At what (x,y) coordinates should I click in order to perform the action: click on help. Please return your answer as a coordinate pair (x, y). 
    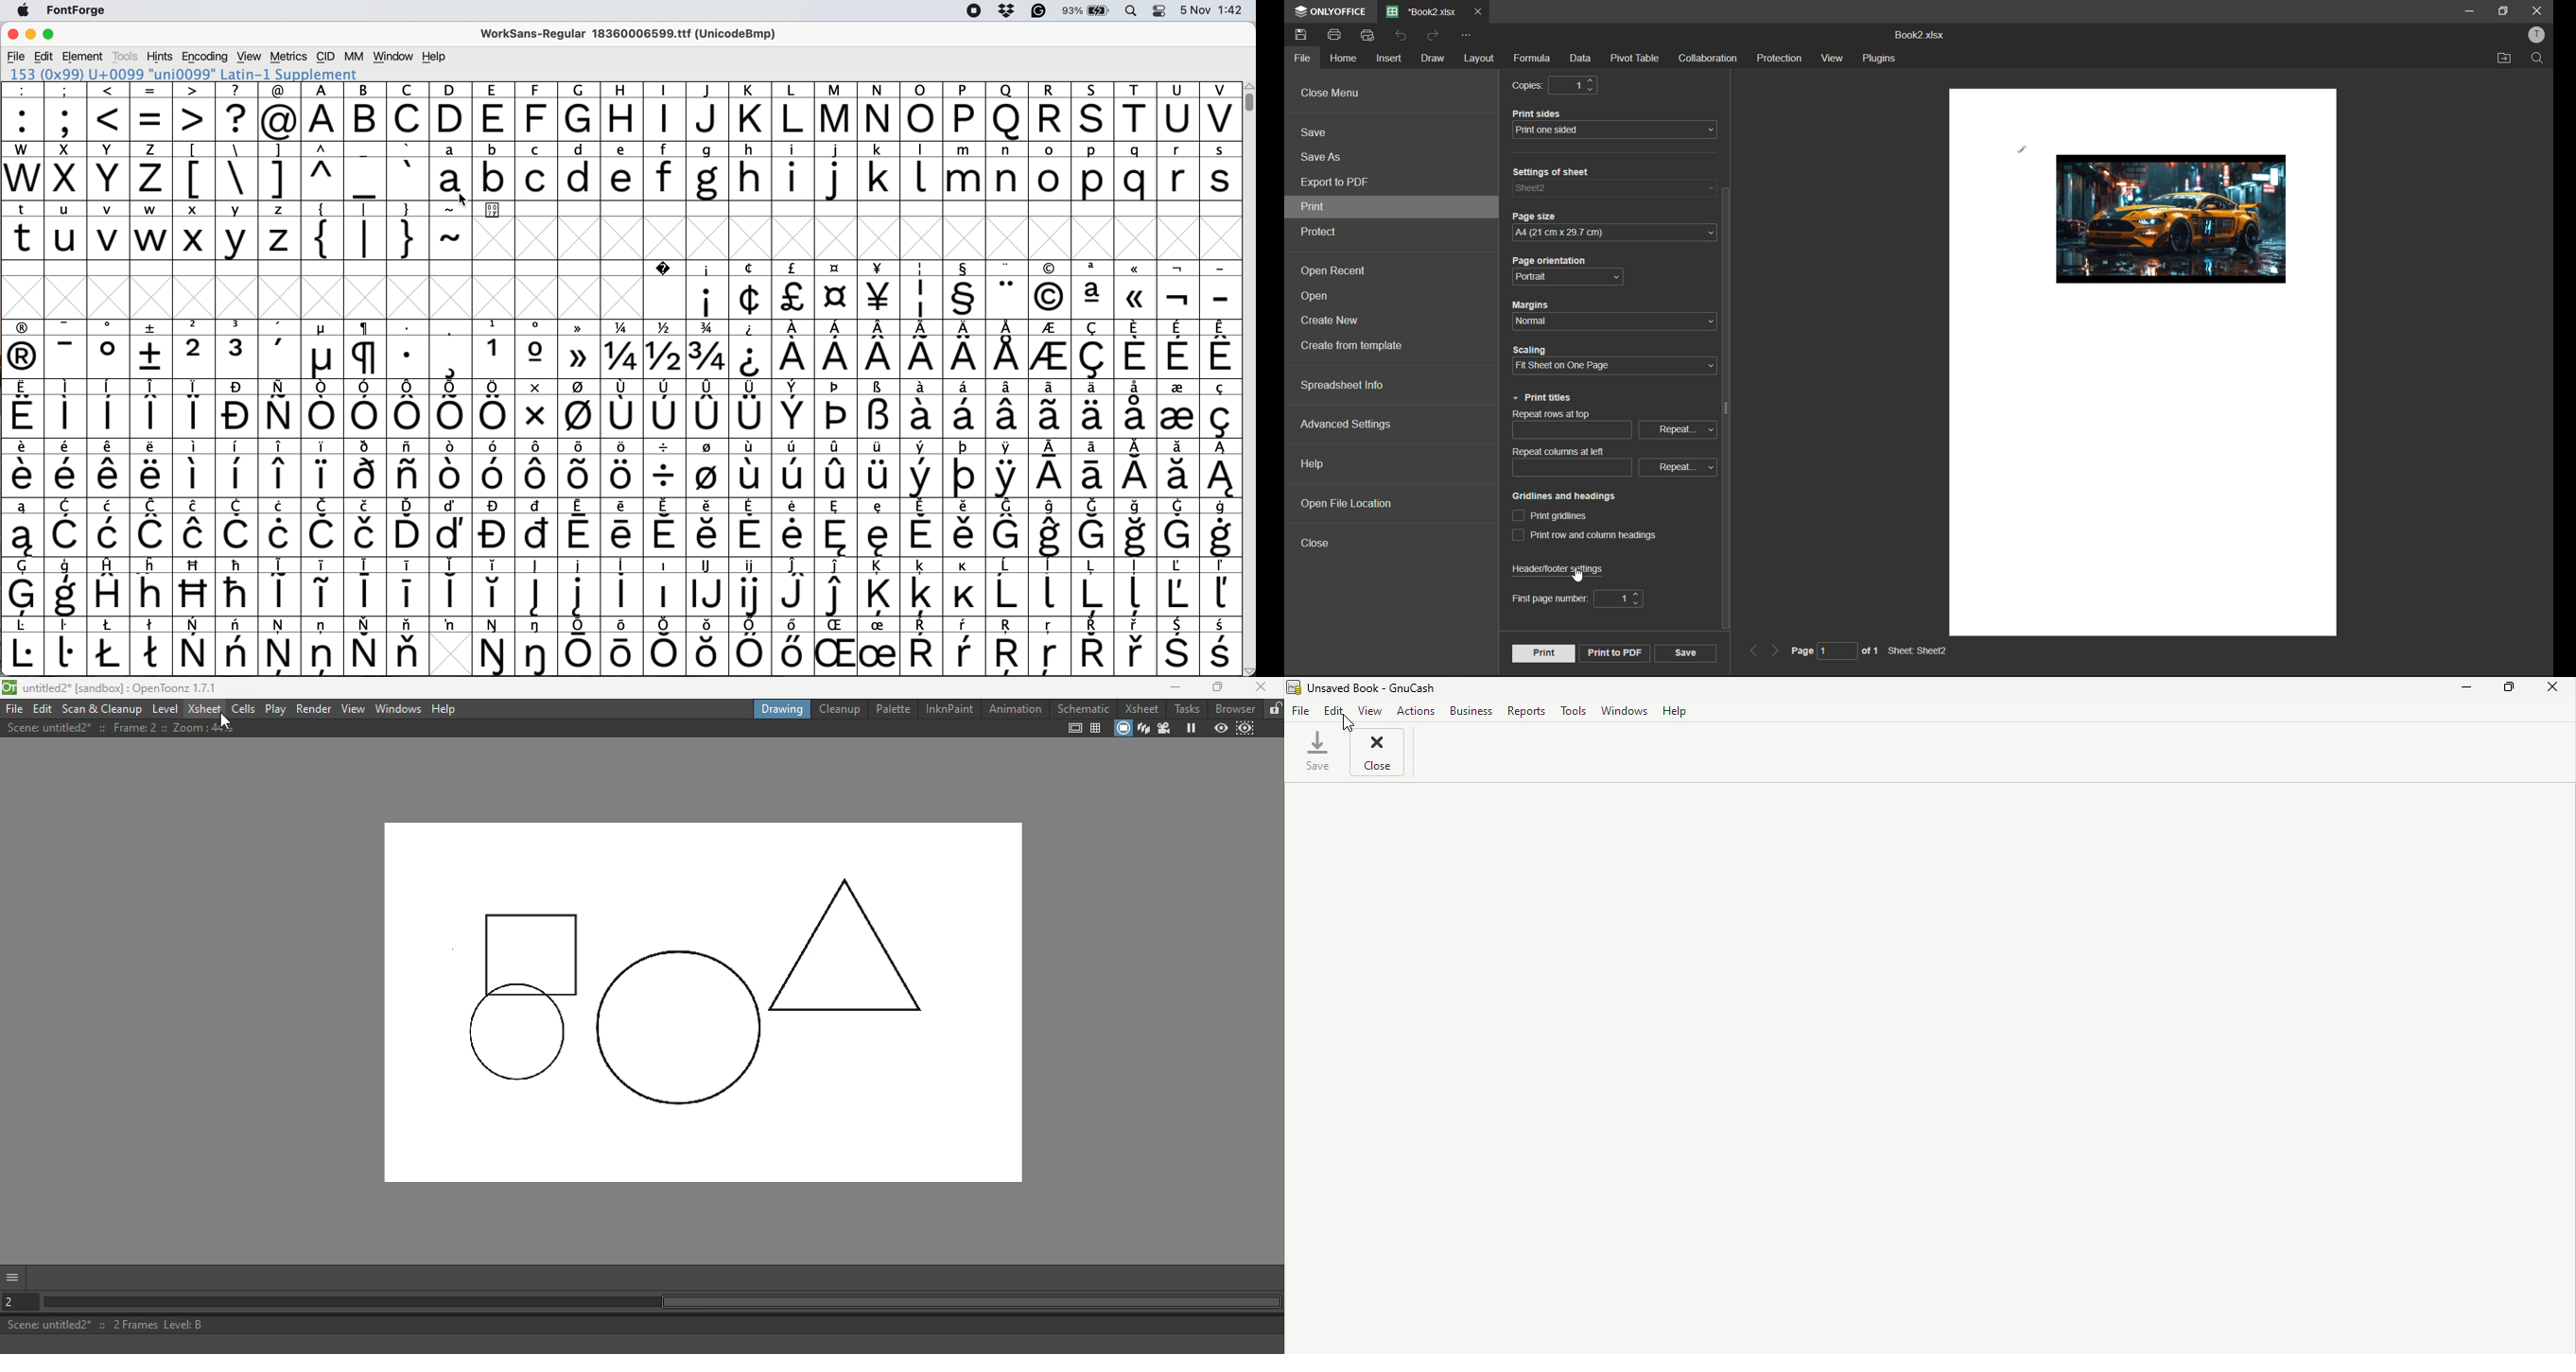
    Looking at the image, I should click on (1315, 462).